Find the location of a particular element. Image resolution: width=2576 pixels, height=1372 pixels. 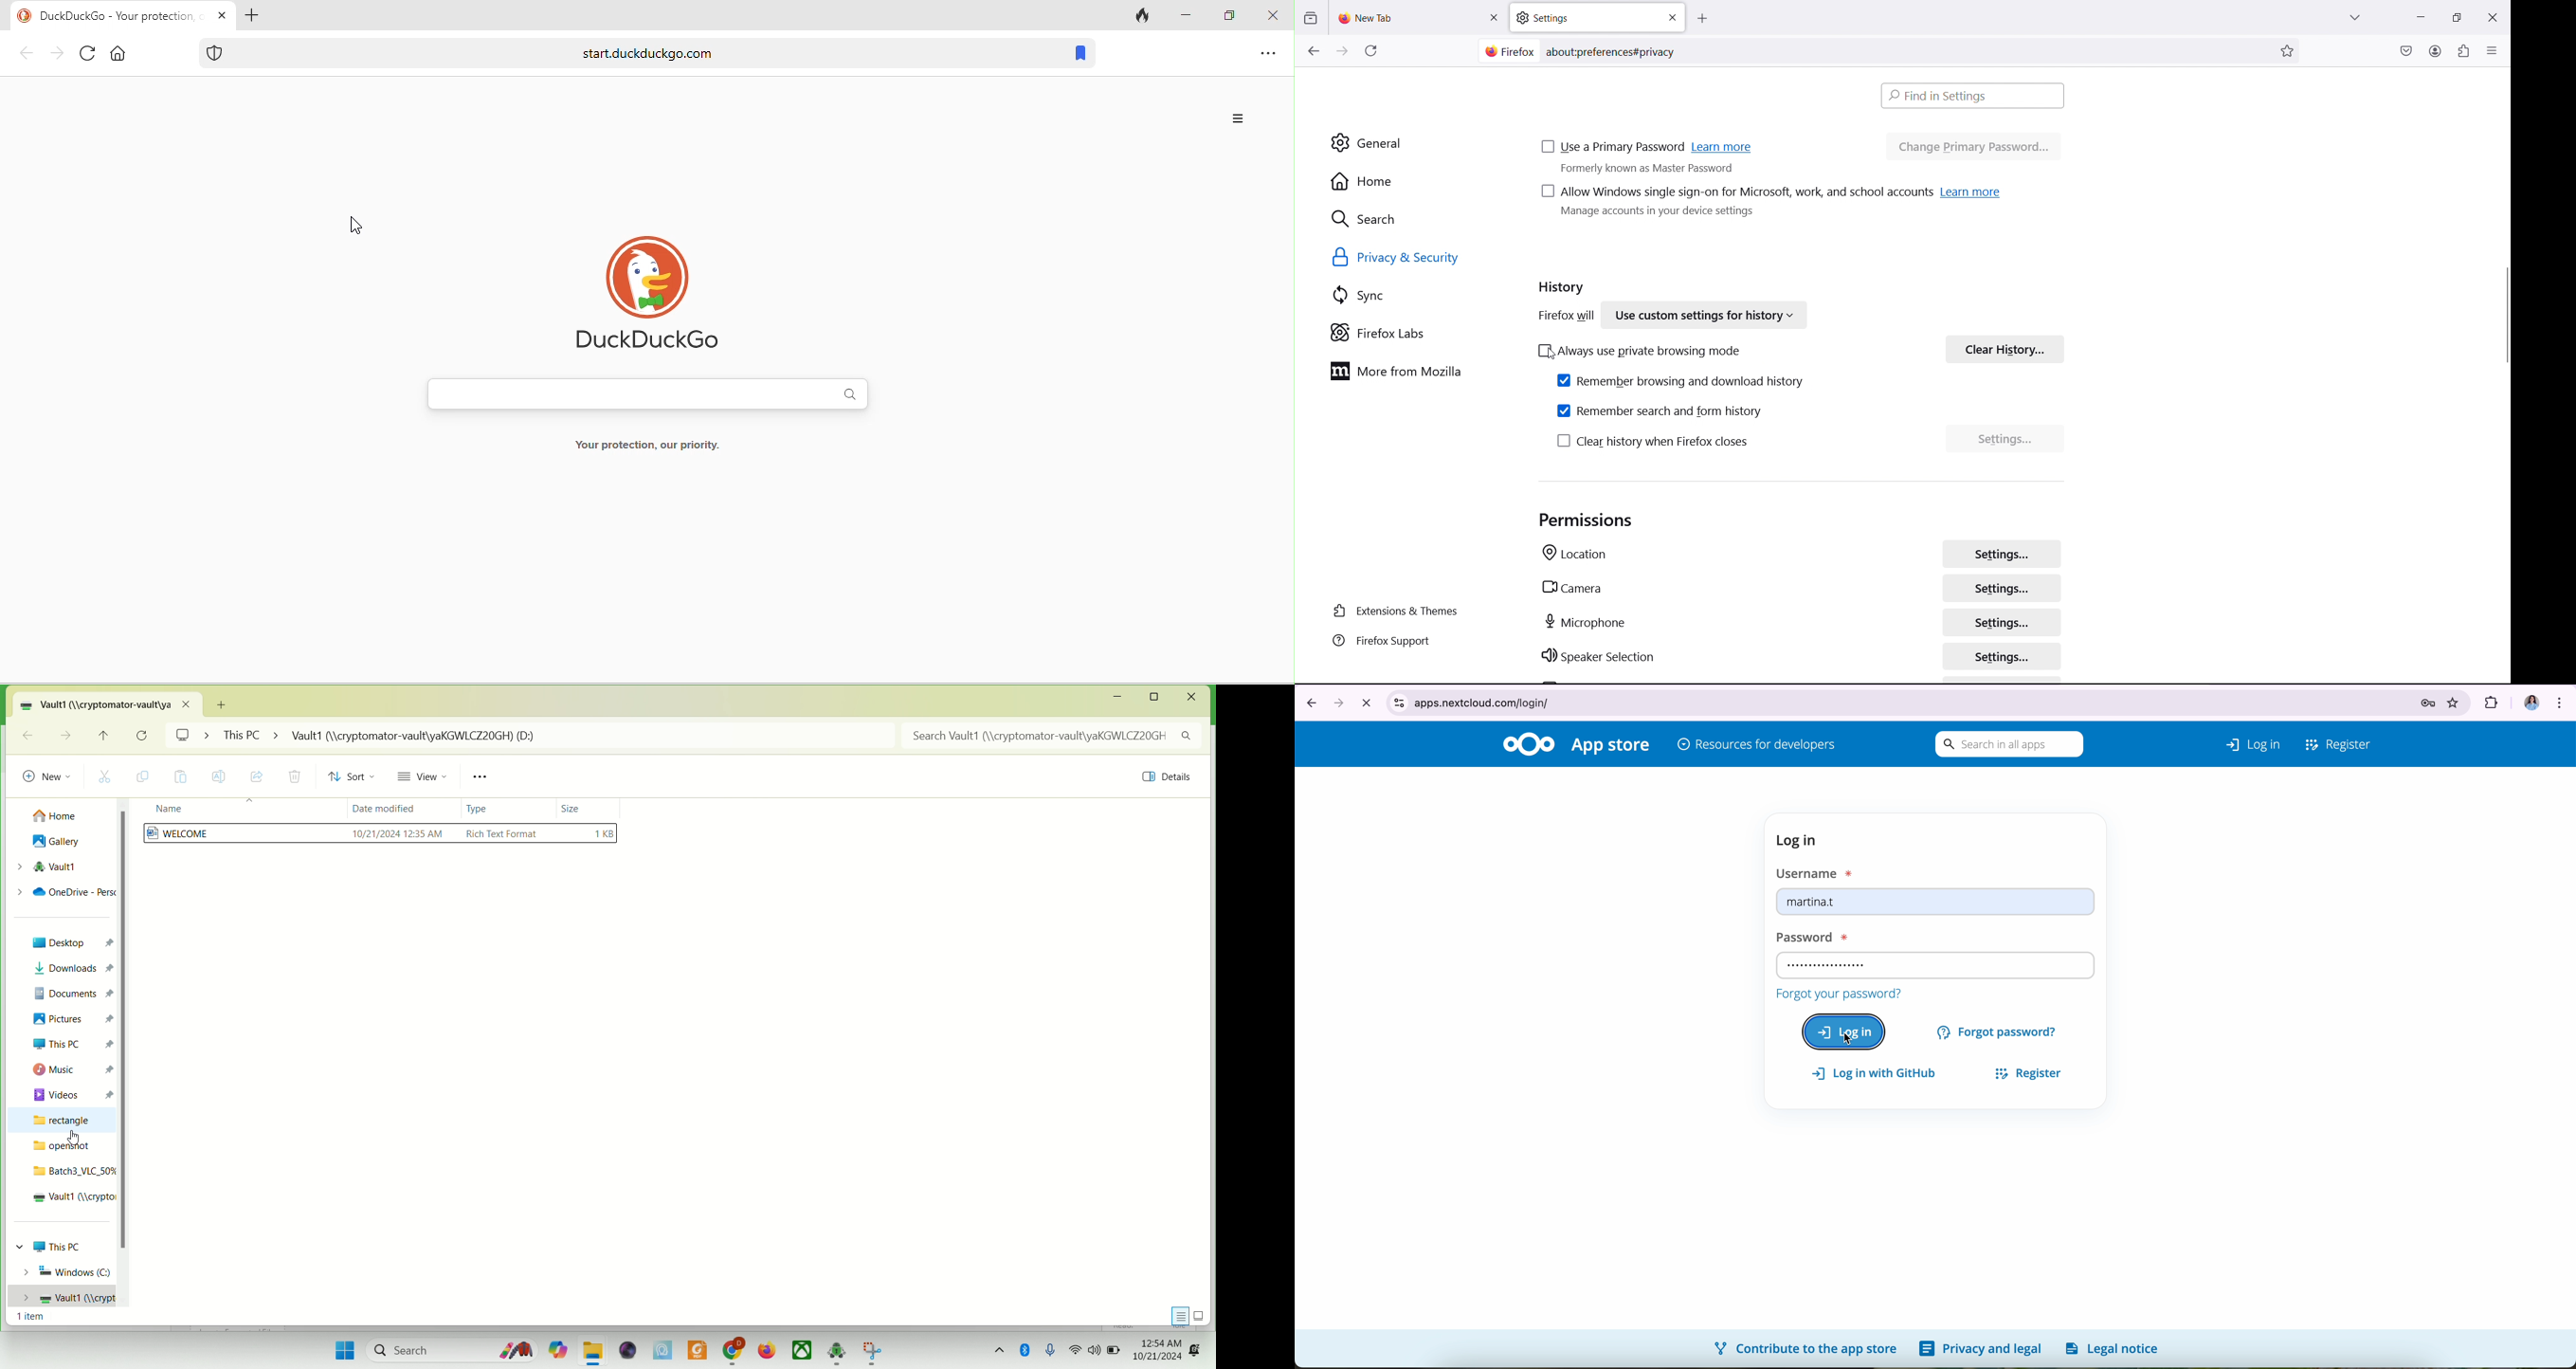

search is located at coordinates (1416, 218).